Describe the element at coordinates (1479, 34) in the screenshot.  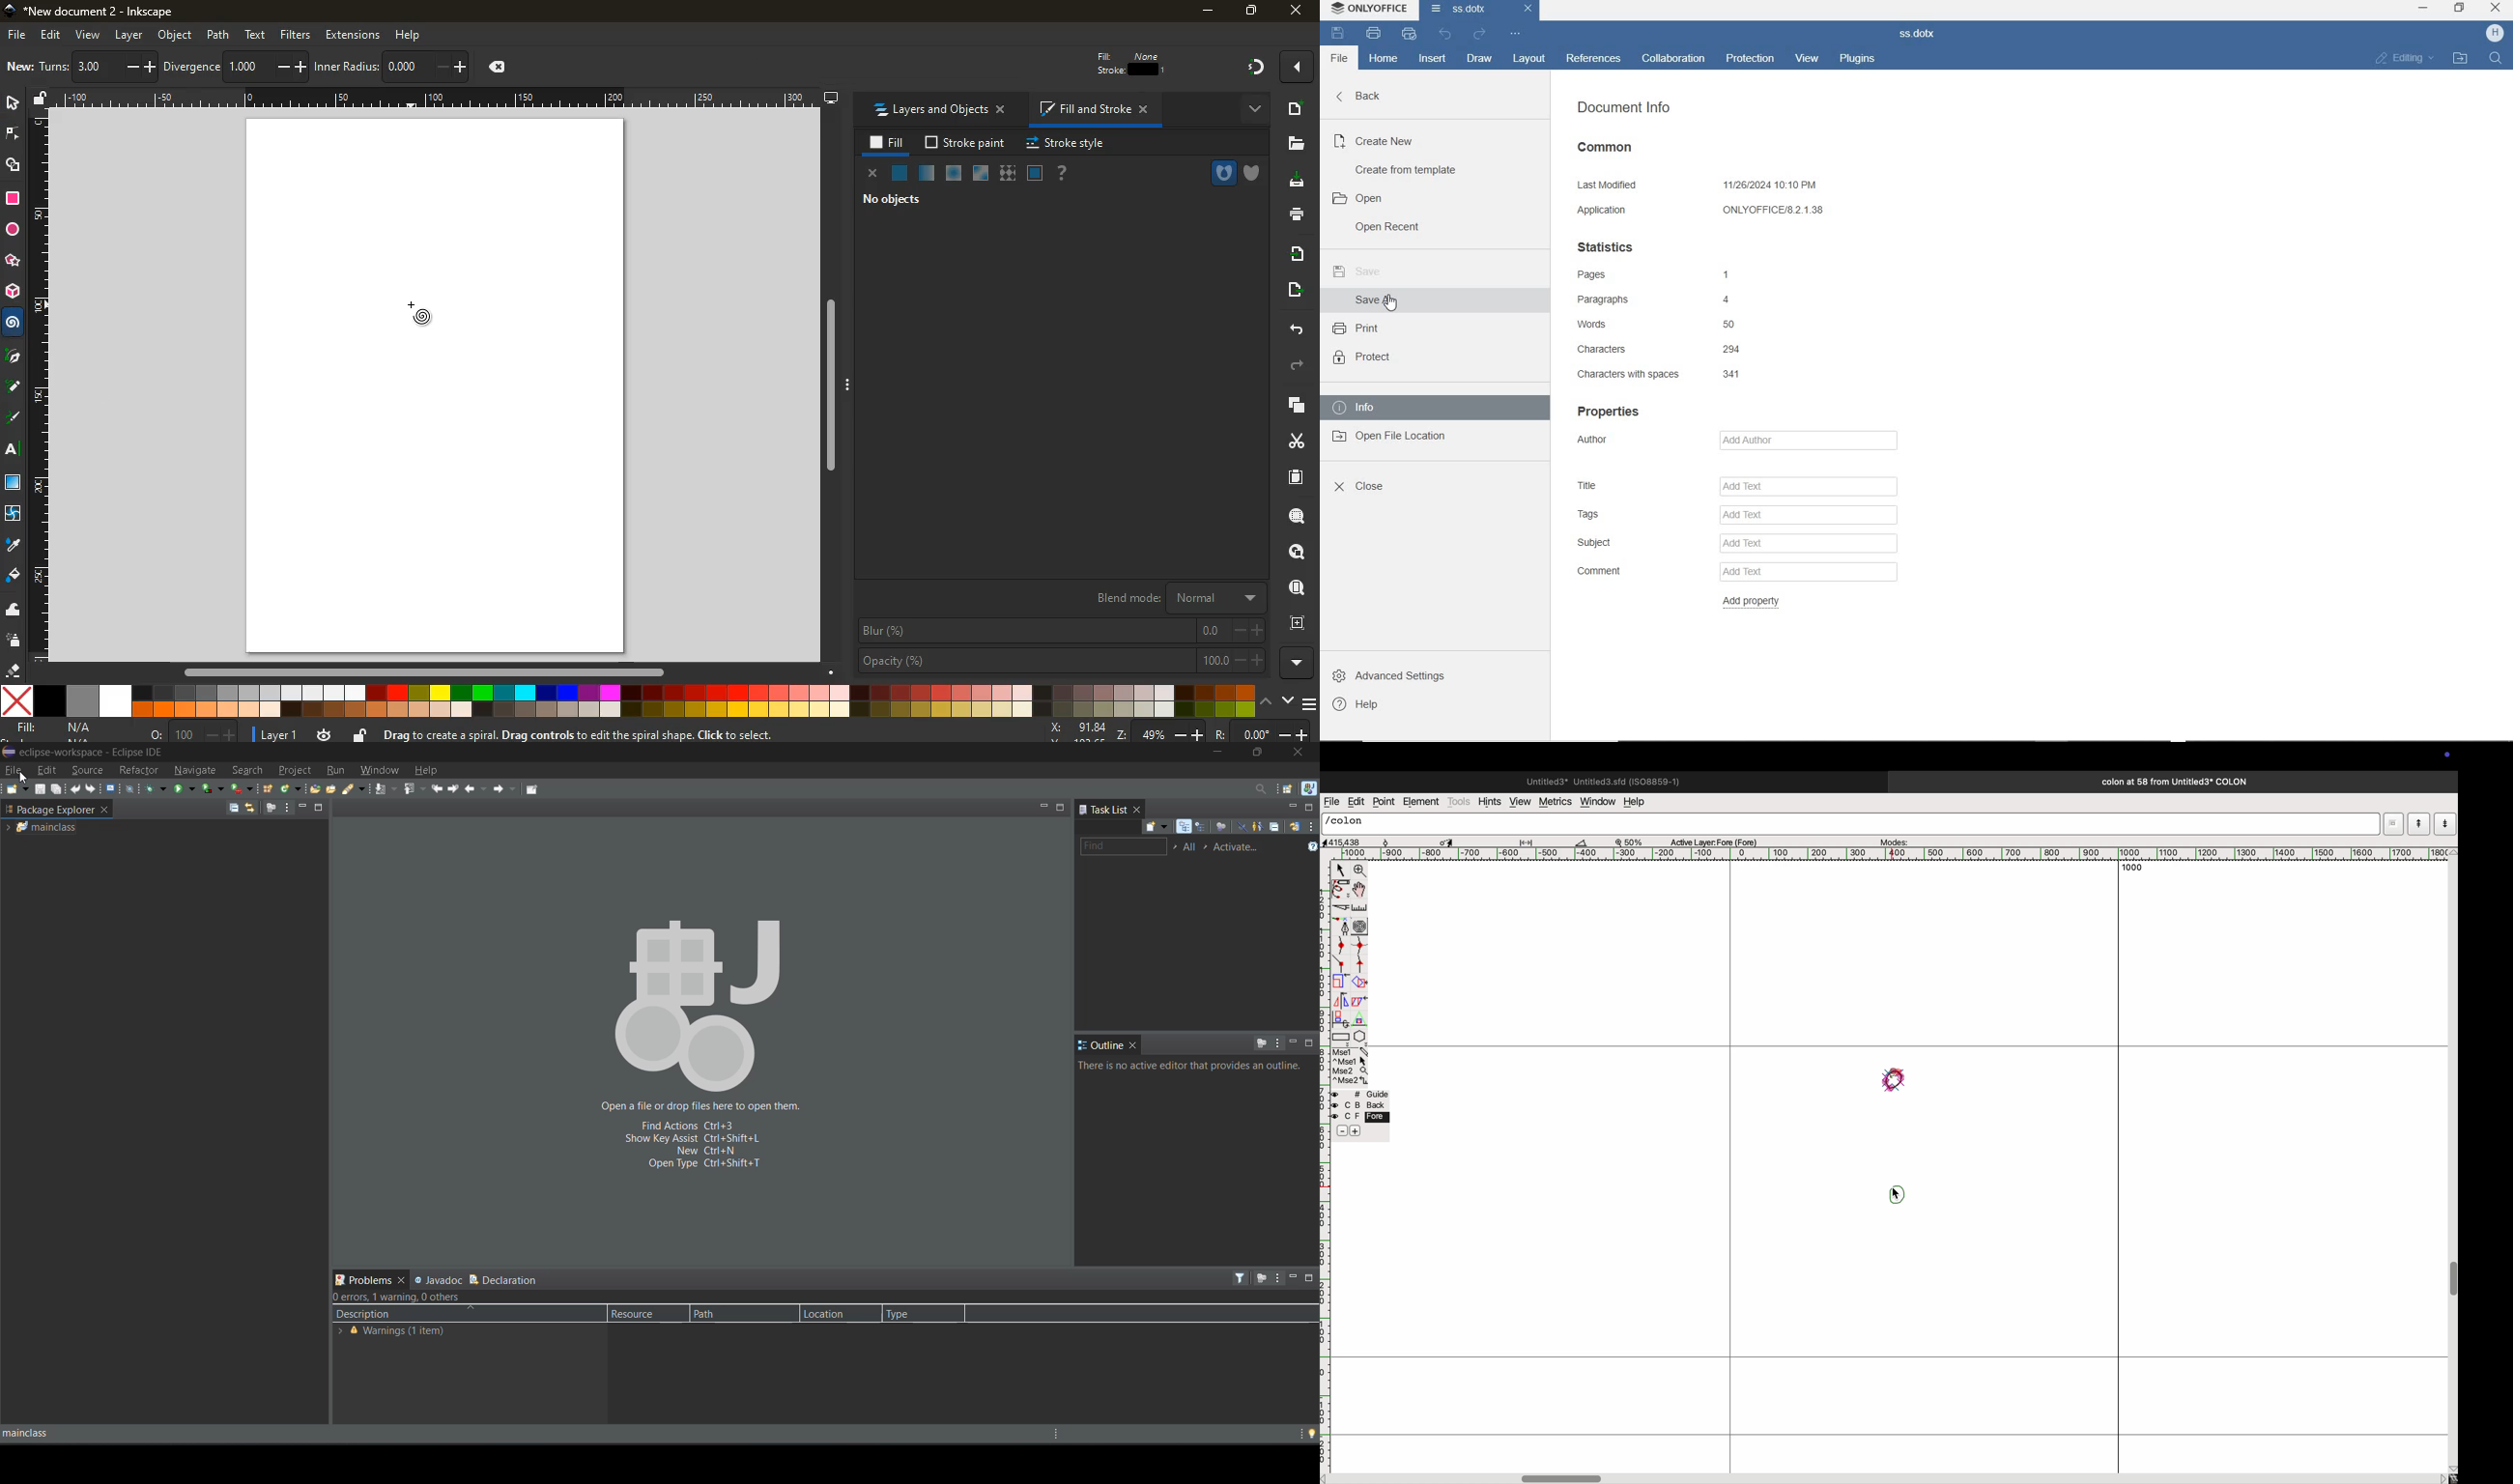
I see `REDO` at that location.